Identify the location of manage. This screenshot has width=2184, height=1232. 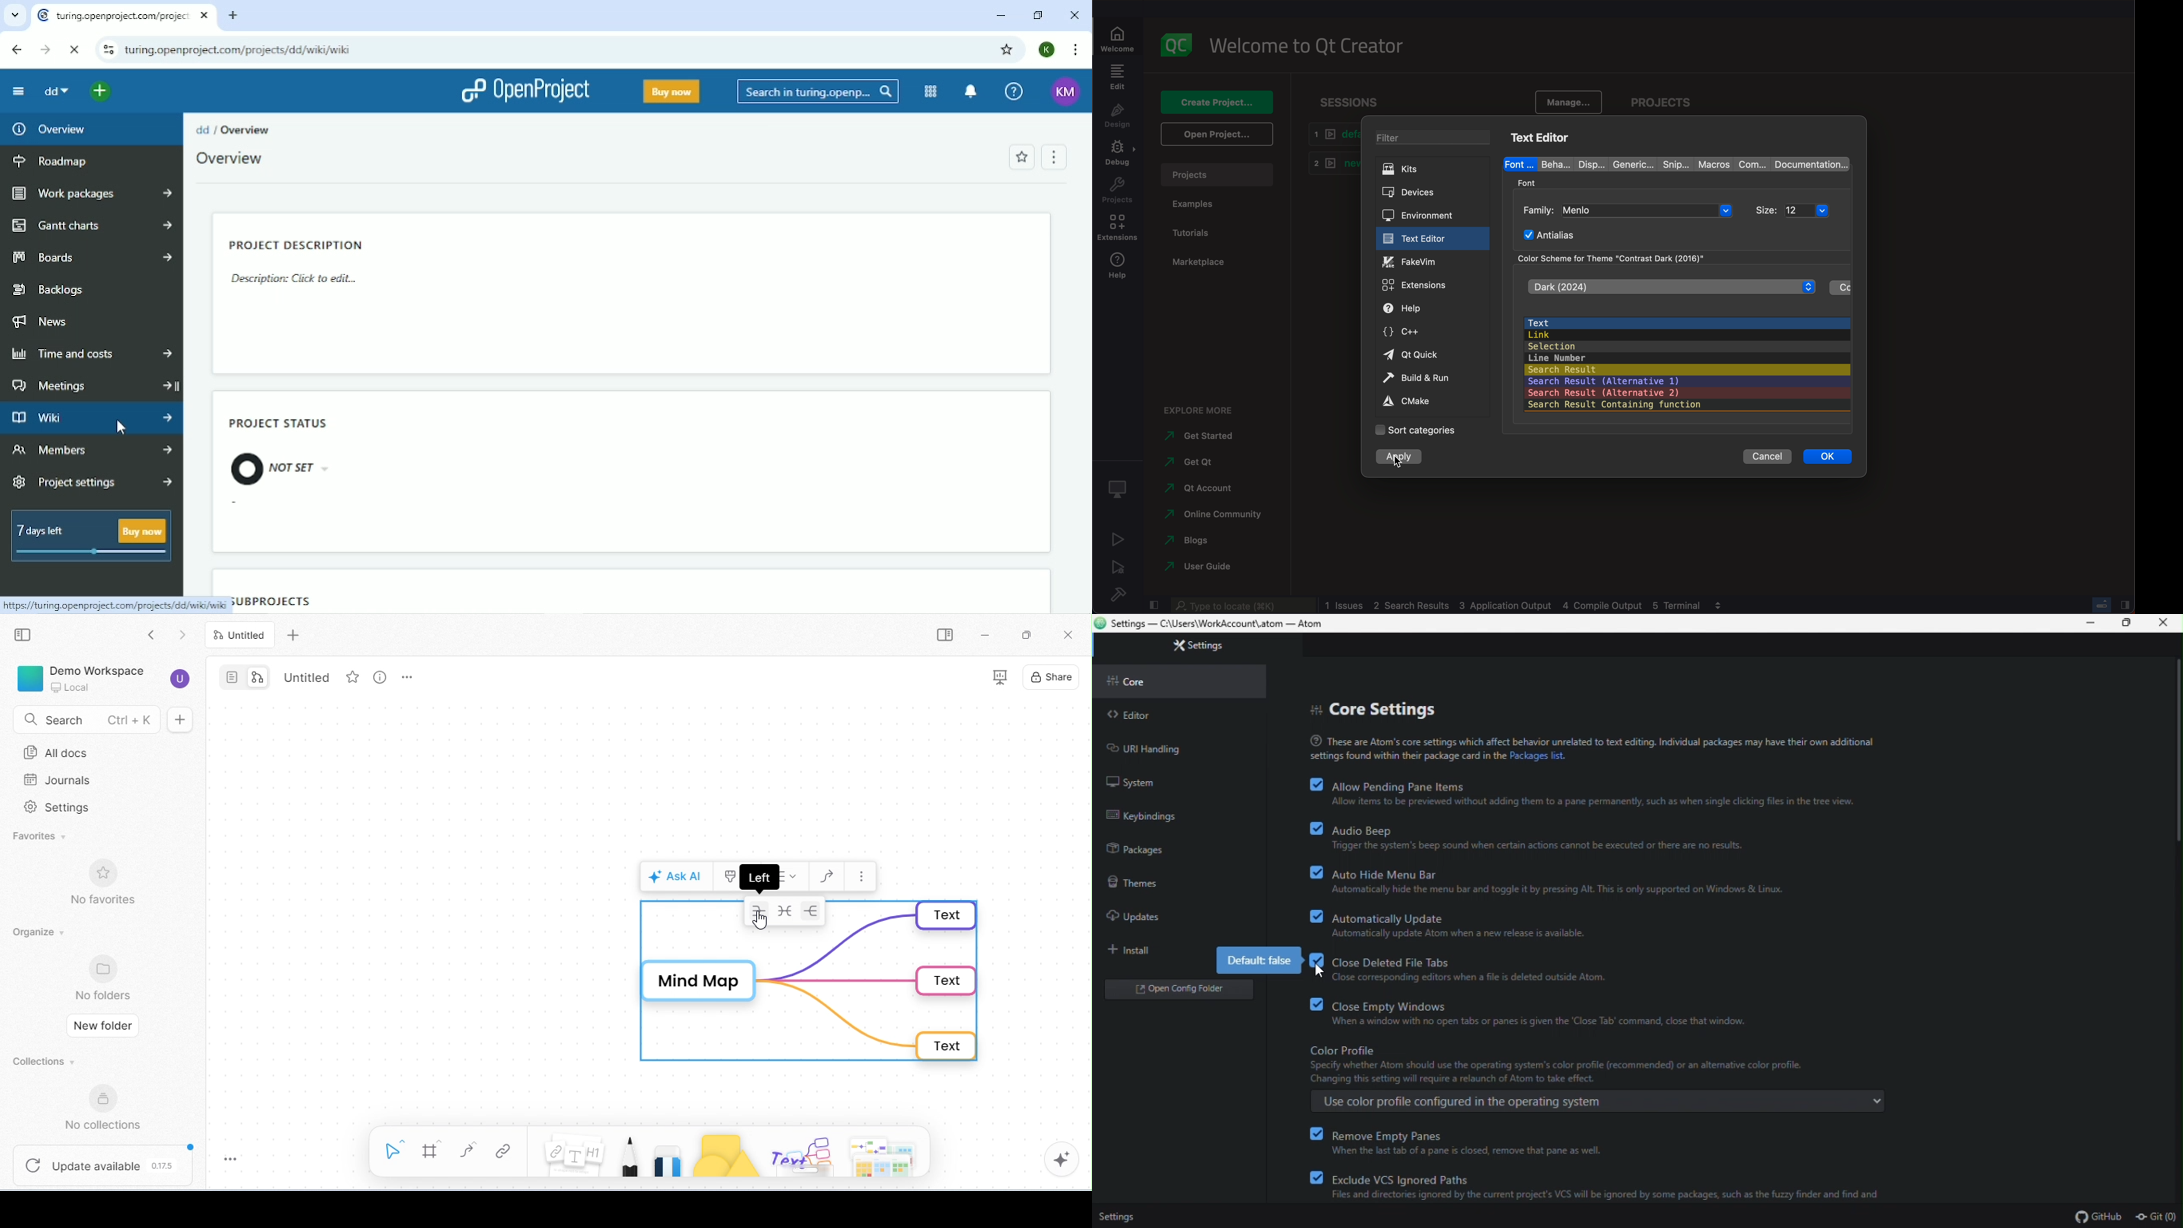
(1566, 100).